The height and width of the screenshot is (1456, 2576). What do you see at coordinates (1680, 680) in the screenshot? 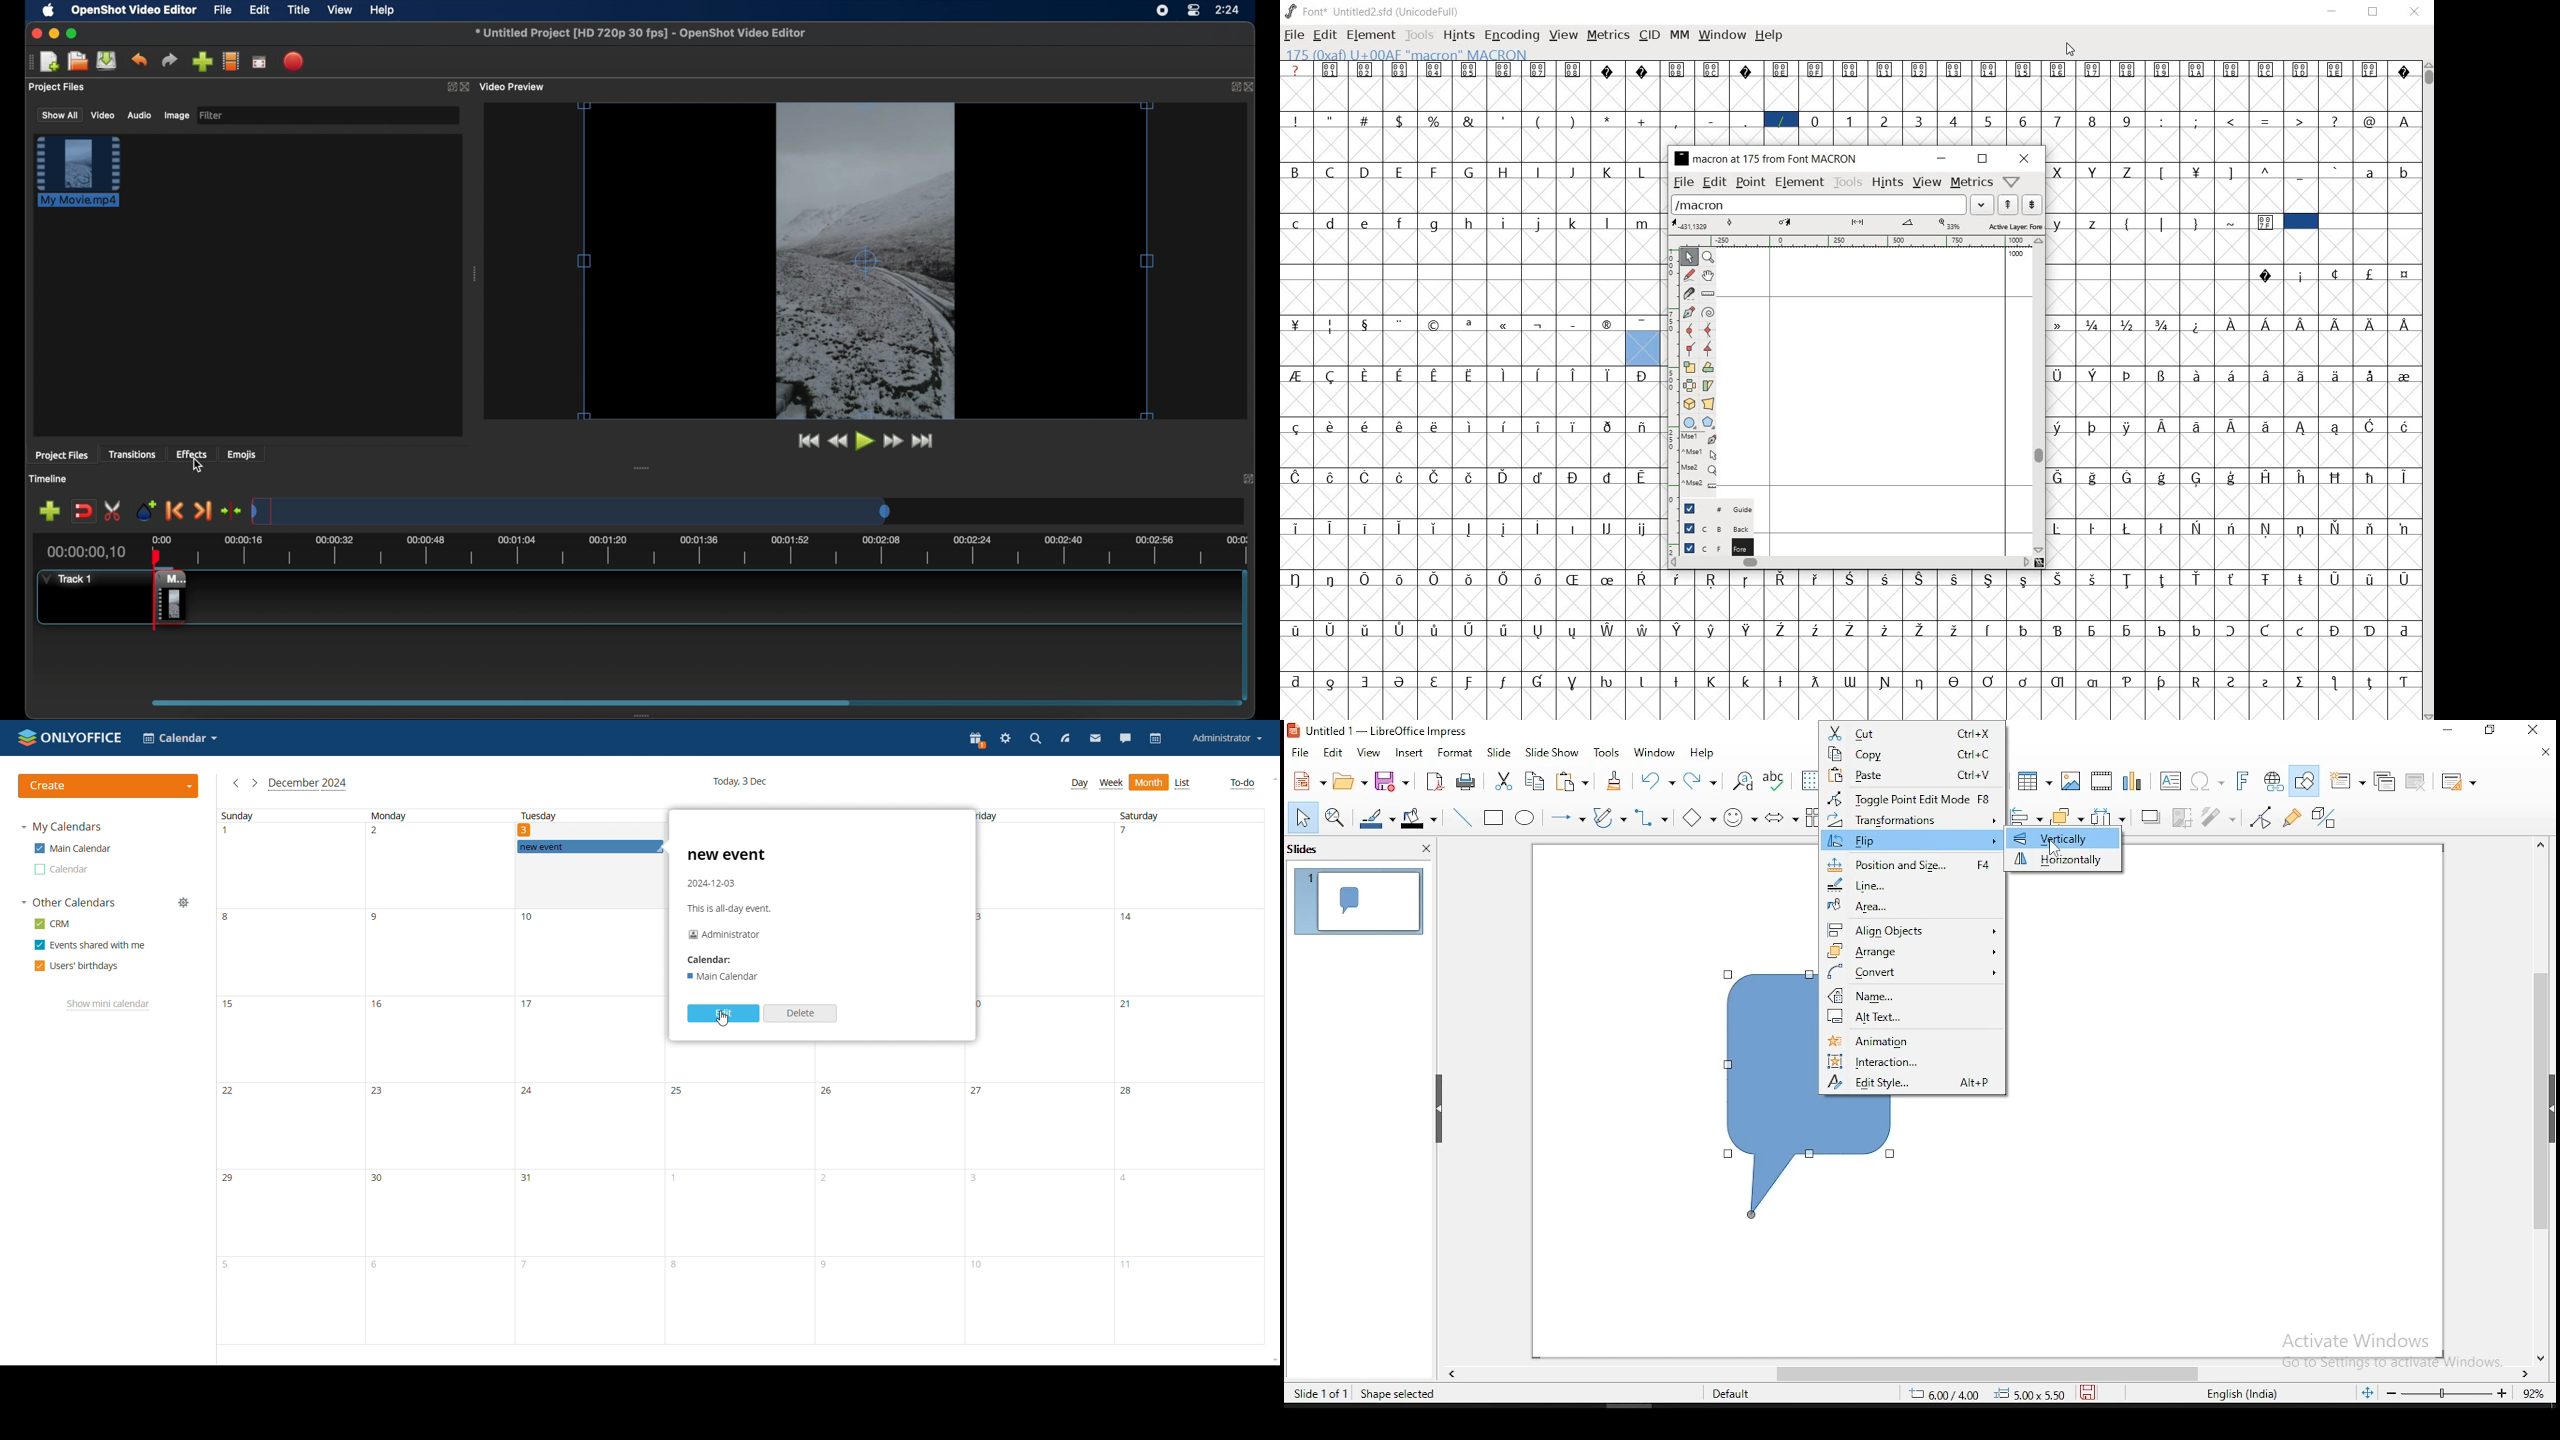
I see `Symbol` at bounding box center [1680, 680].